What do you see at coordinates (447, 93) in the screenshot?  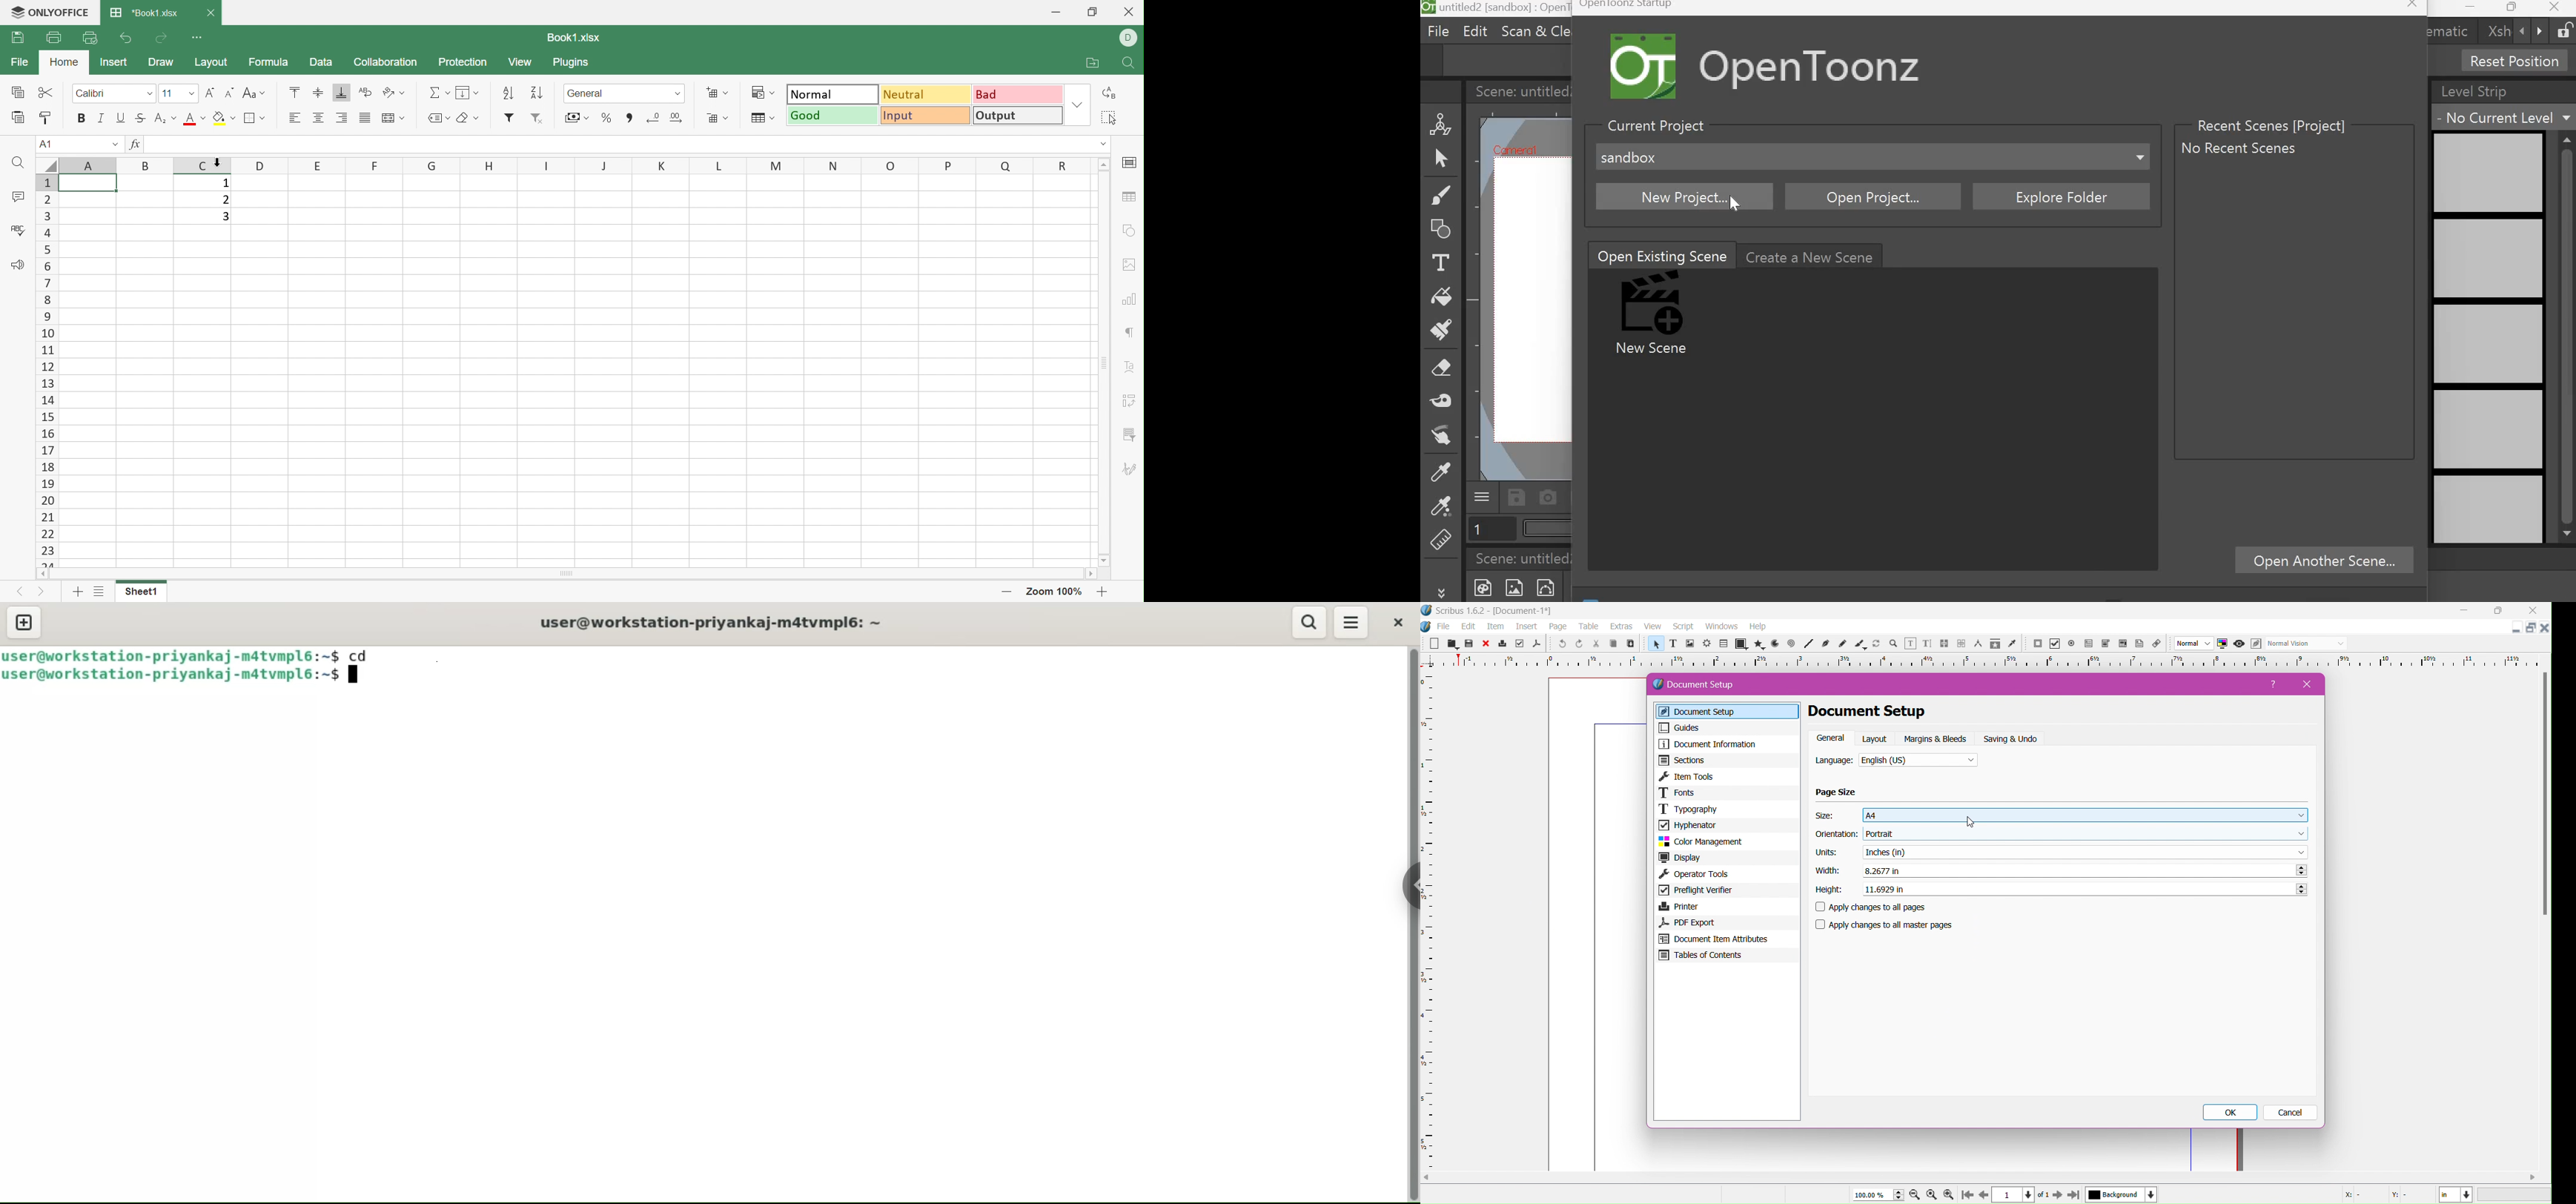 I see `Drop Down` at bounding box center [447, 93].